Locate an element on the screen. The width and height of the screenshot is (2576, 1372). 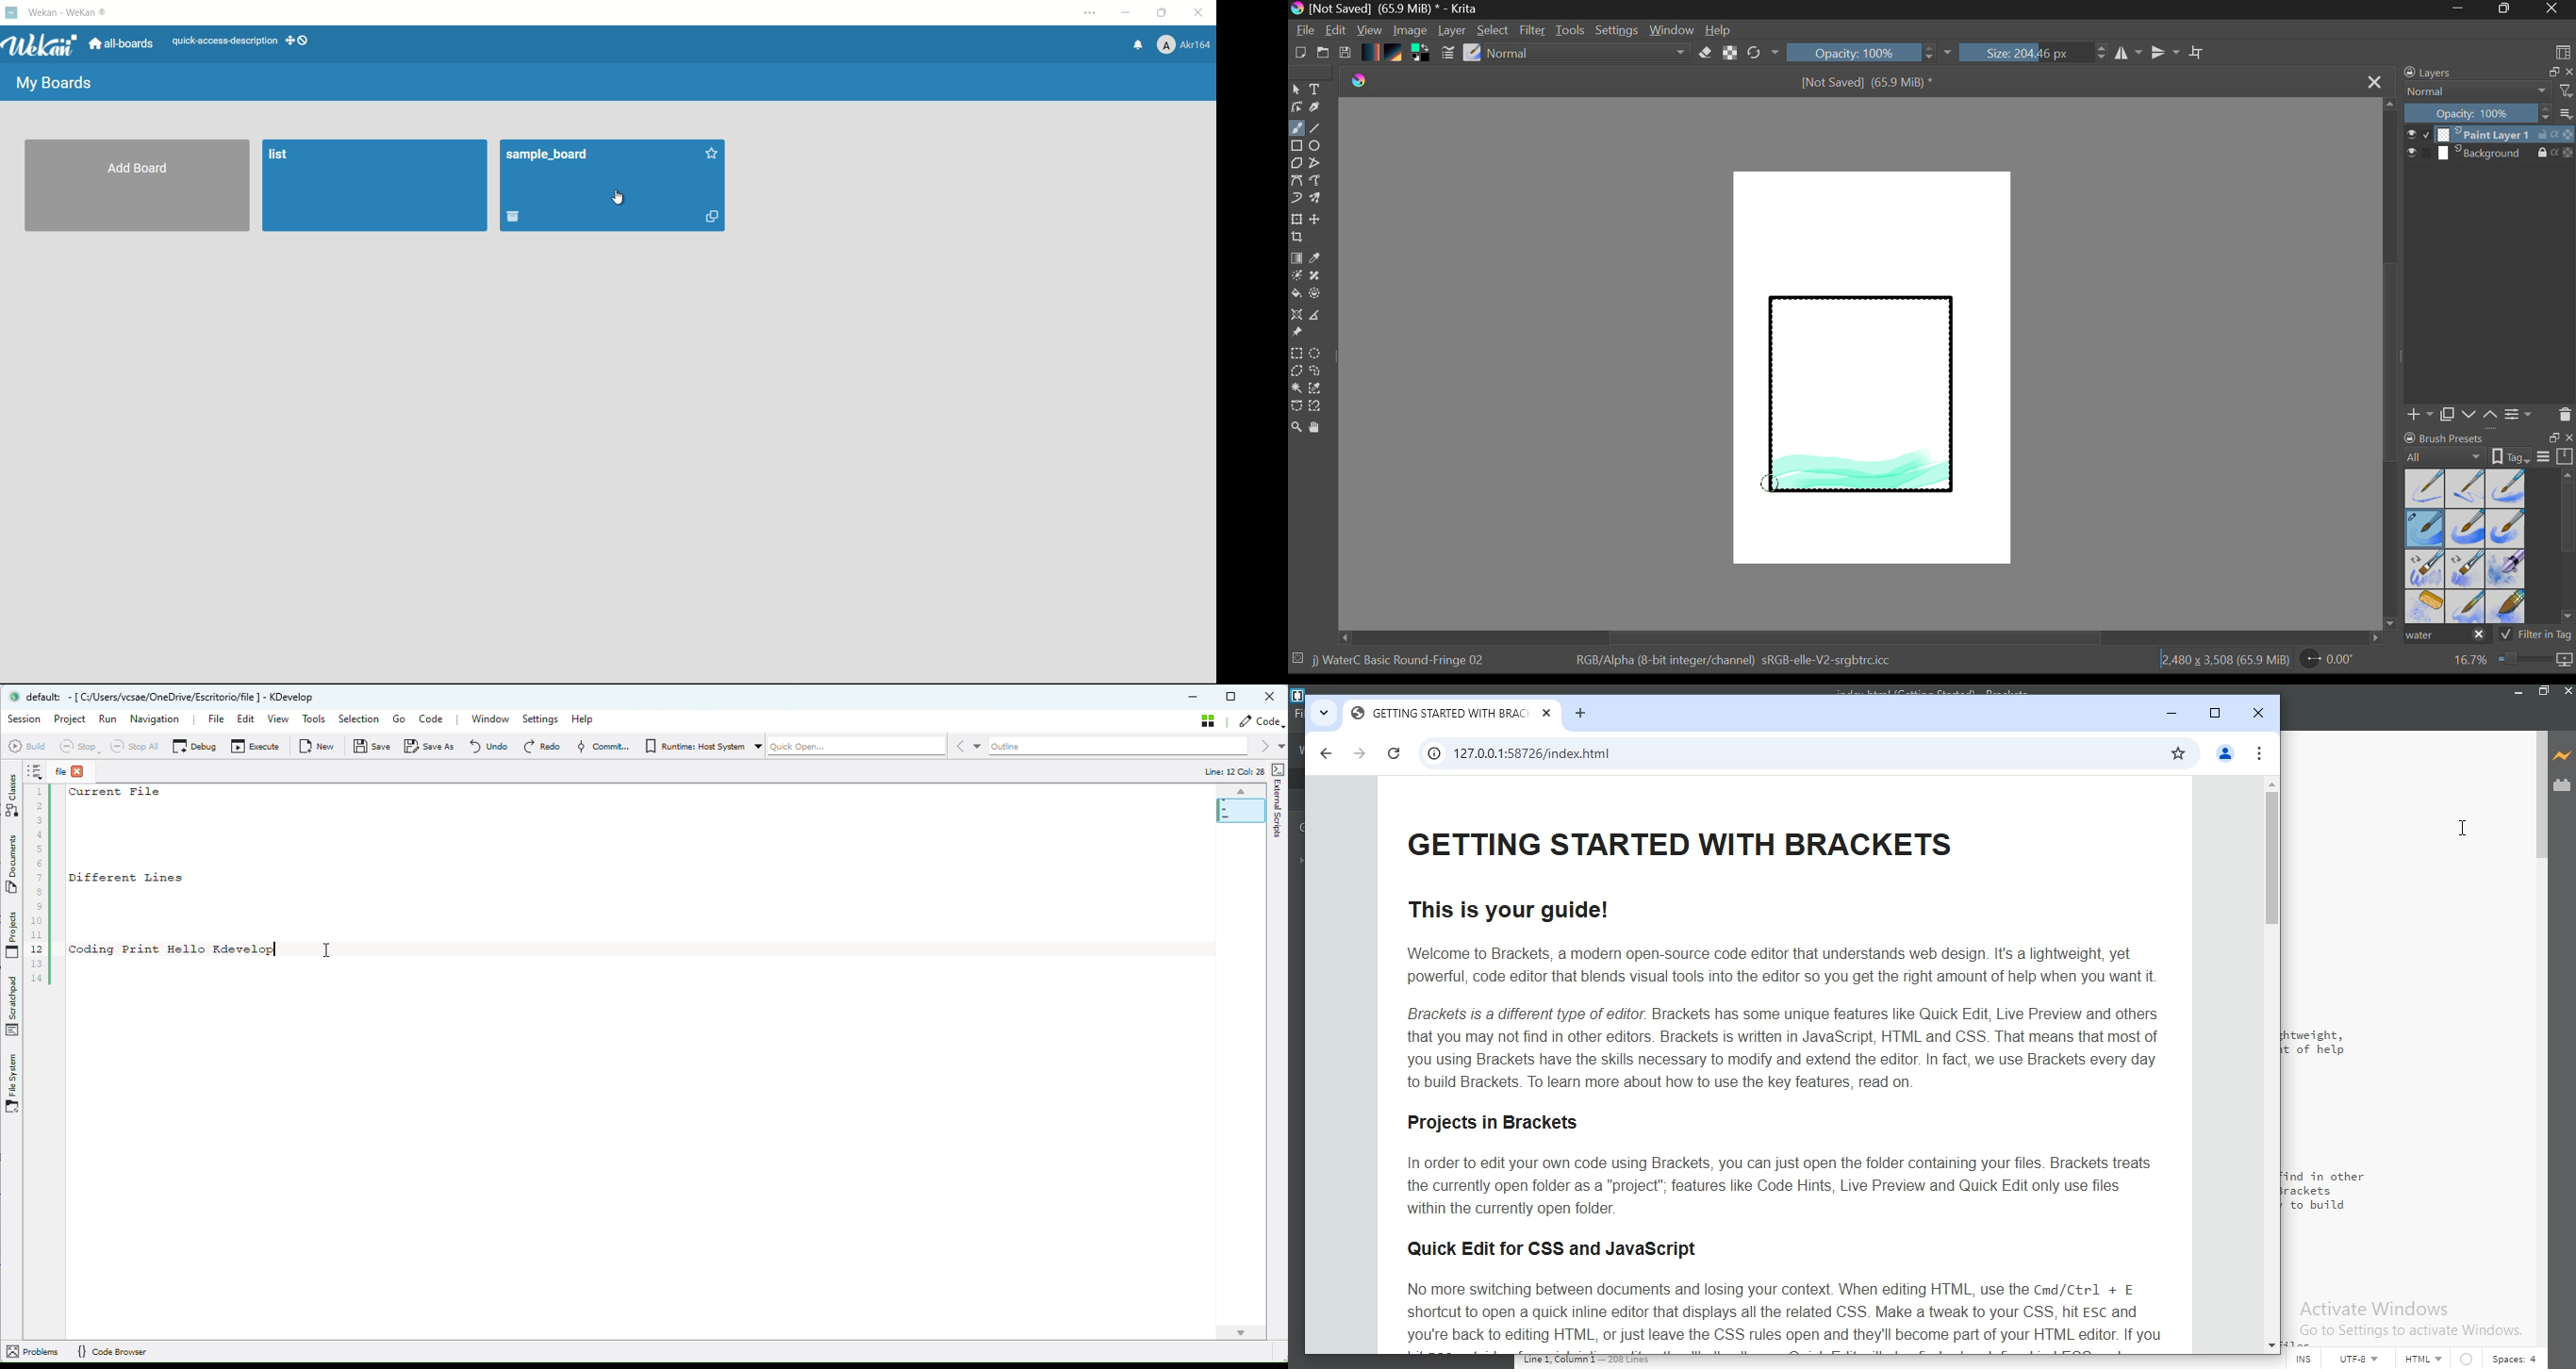
INS is located at coordinates (2298, 1361).